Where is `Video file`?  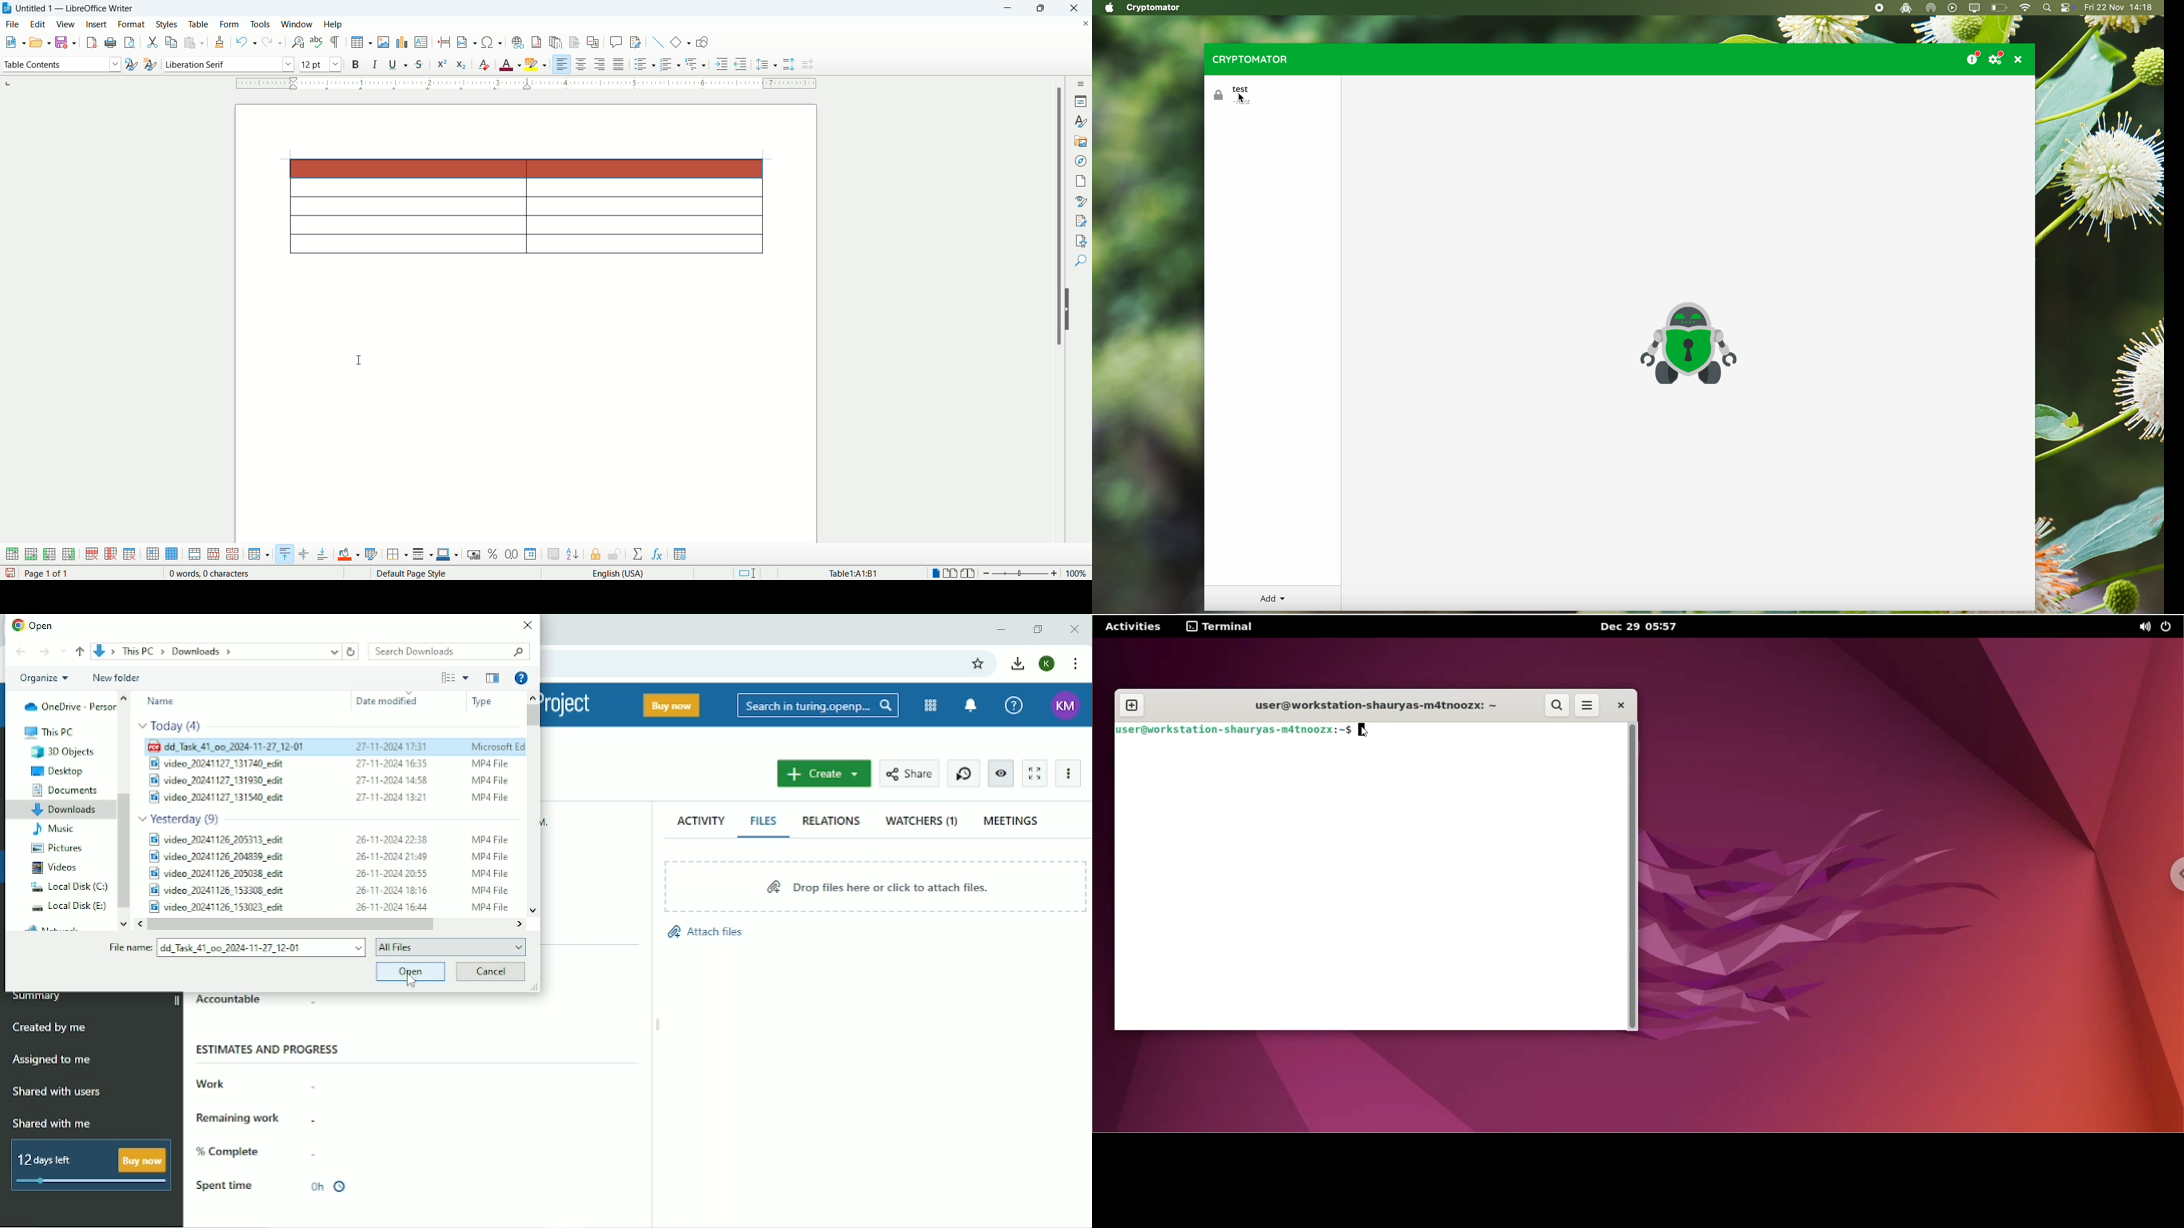 Video file is located at coordinates (327, 906).